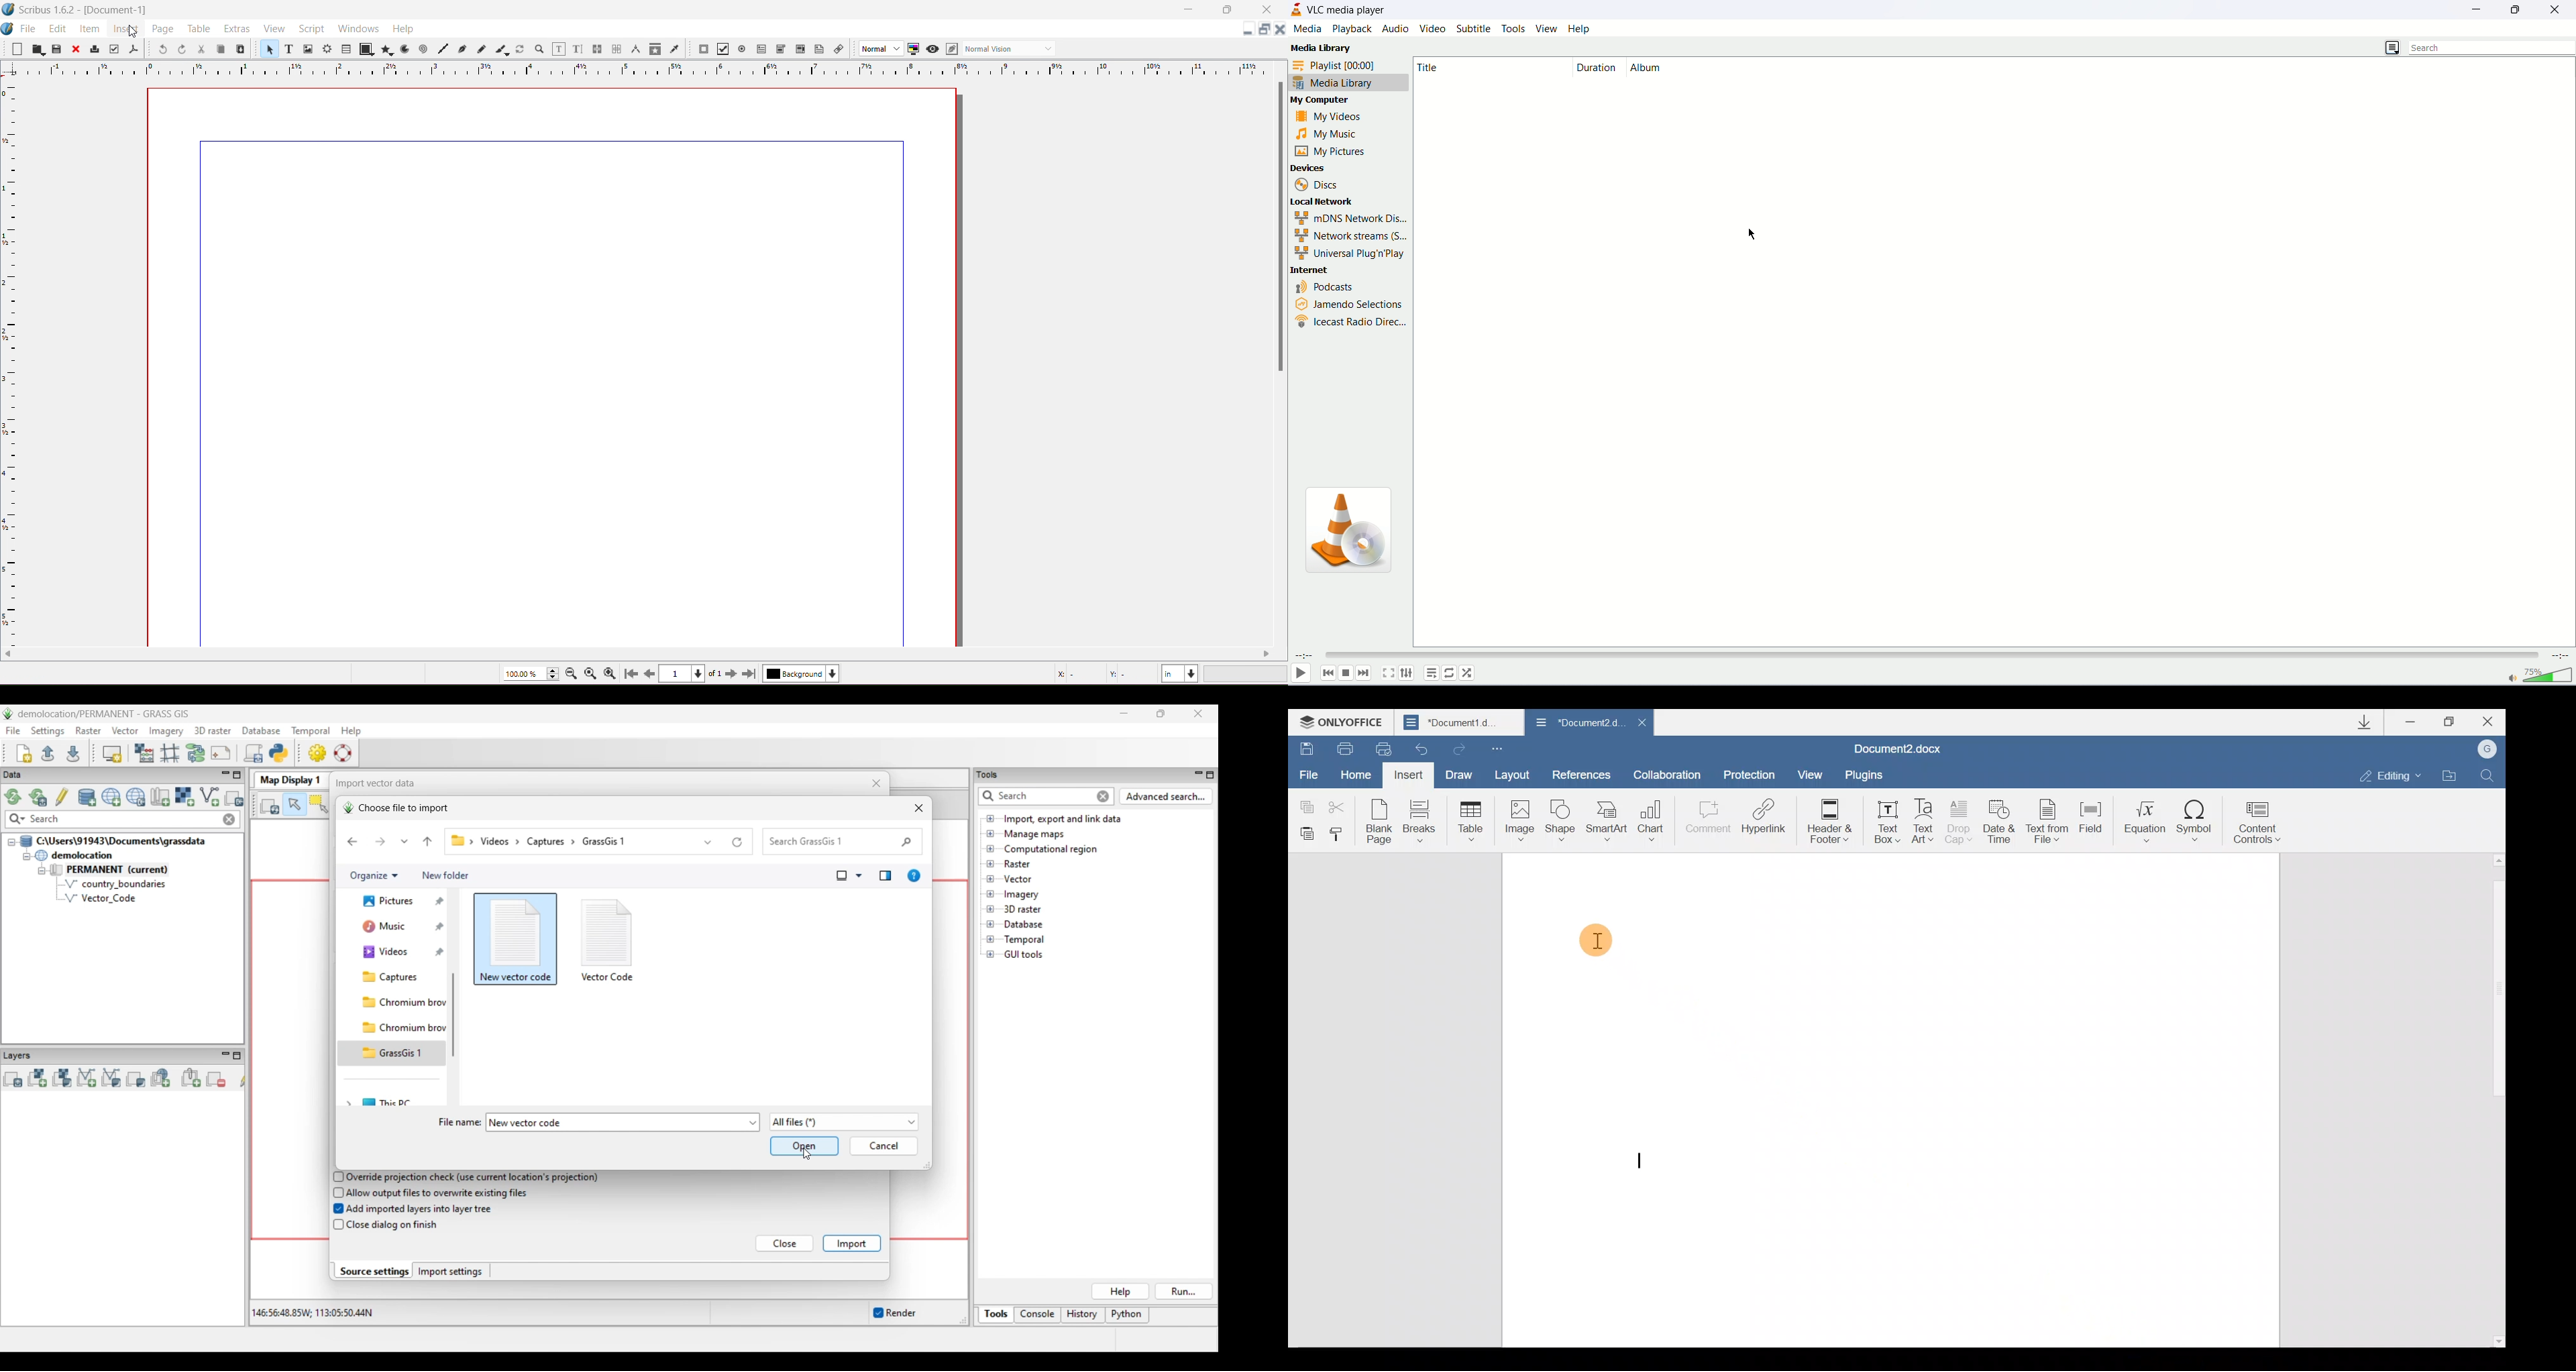 The image size is (2576, 1372). Describe the element at coordinates (1892, 1099) in the screenshot. I see `Working area` at that location.